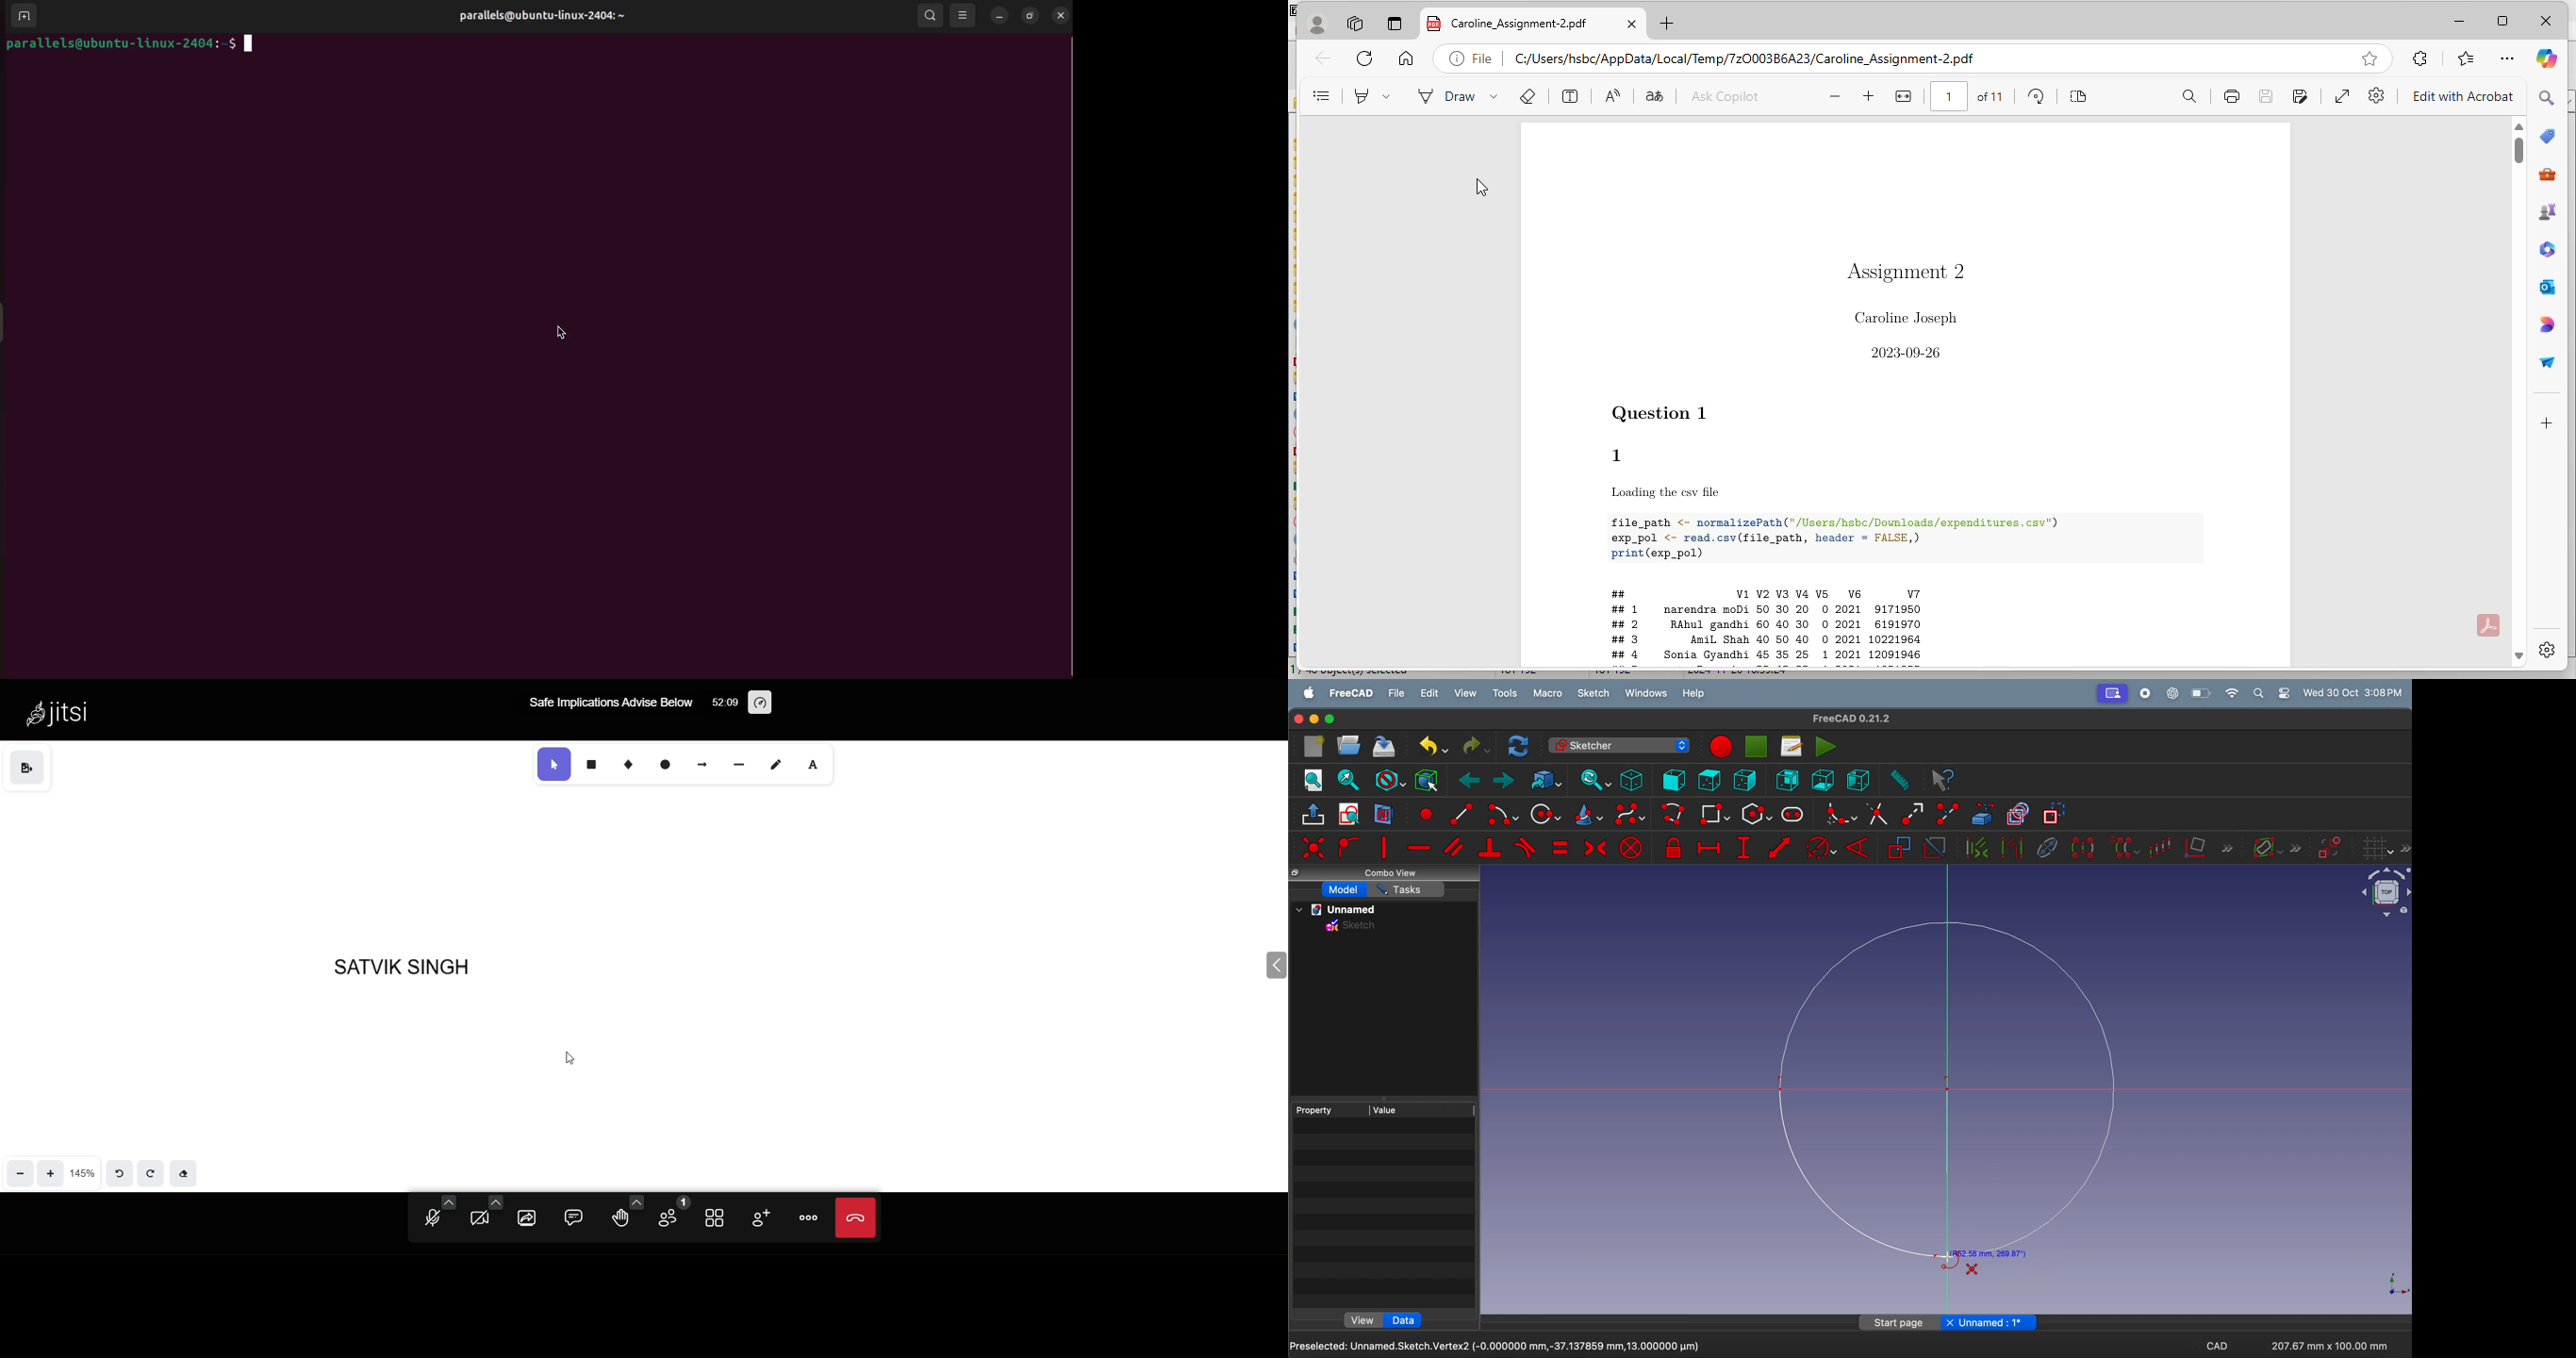  Describe the element at coordinates (2546, 423) in the screenshot. I see `customize` at that location.